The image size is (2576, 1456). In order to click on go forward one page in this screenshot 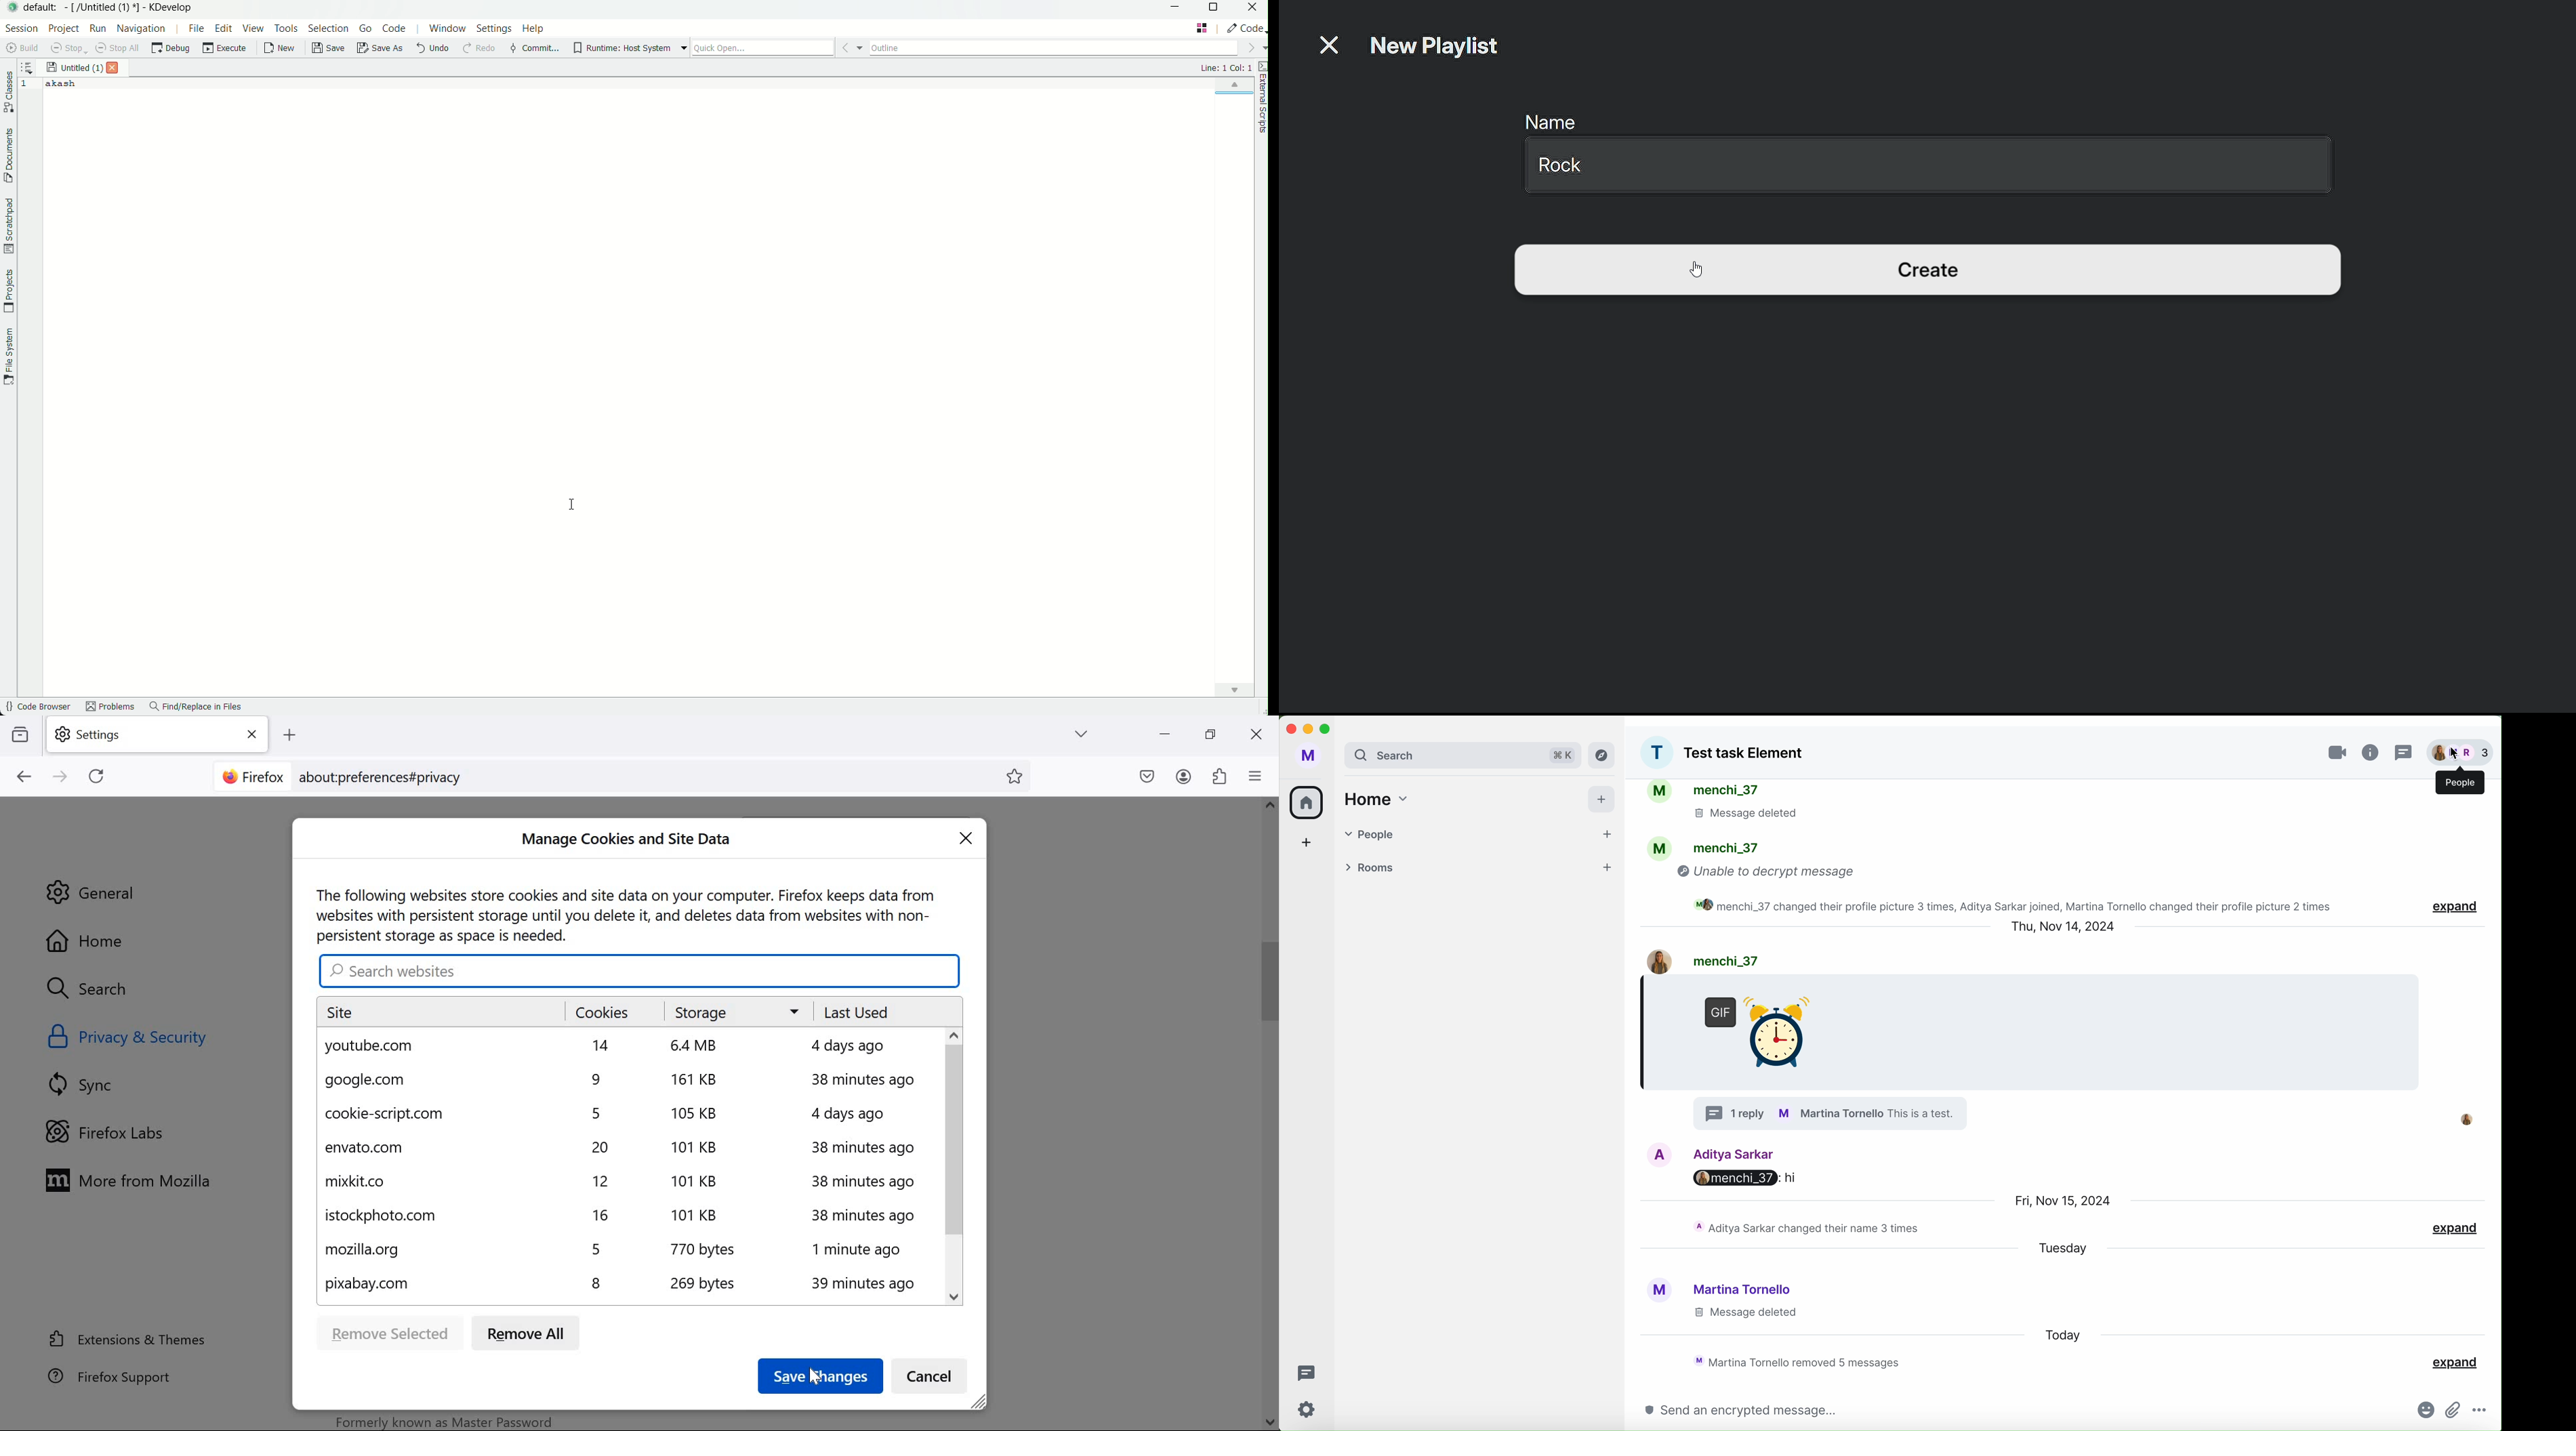, I will do `click(62, 777)`.